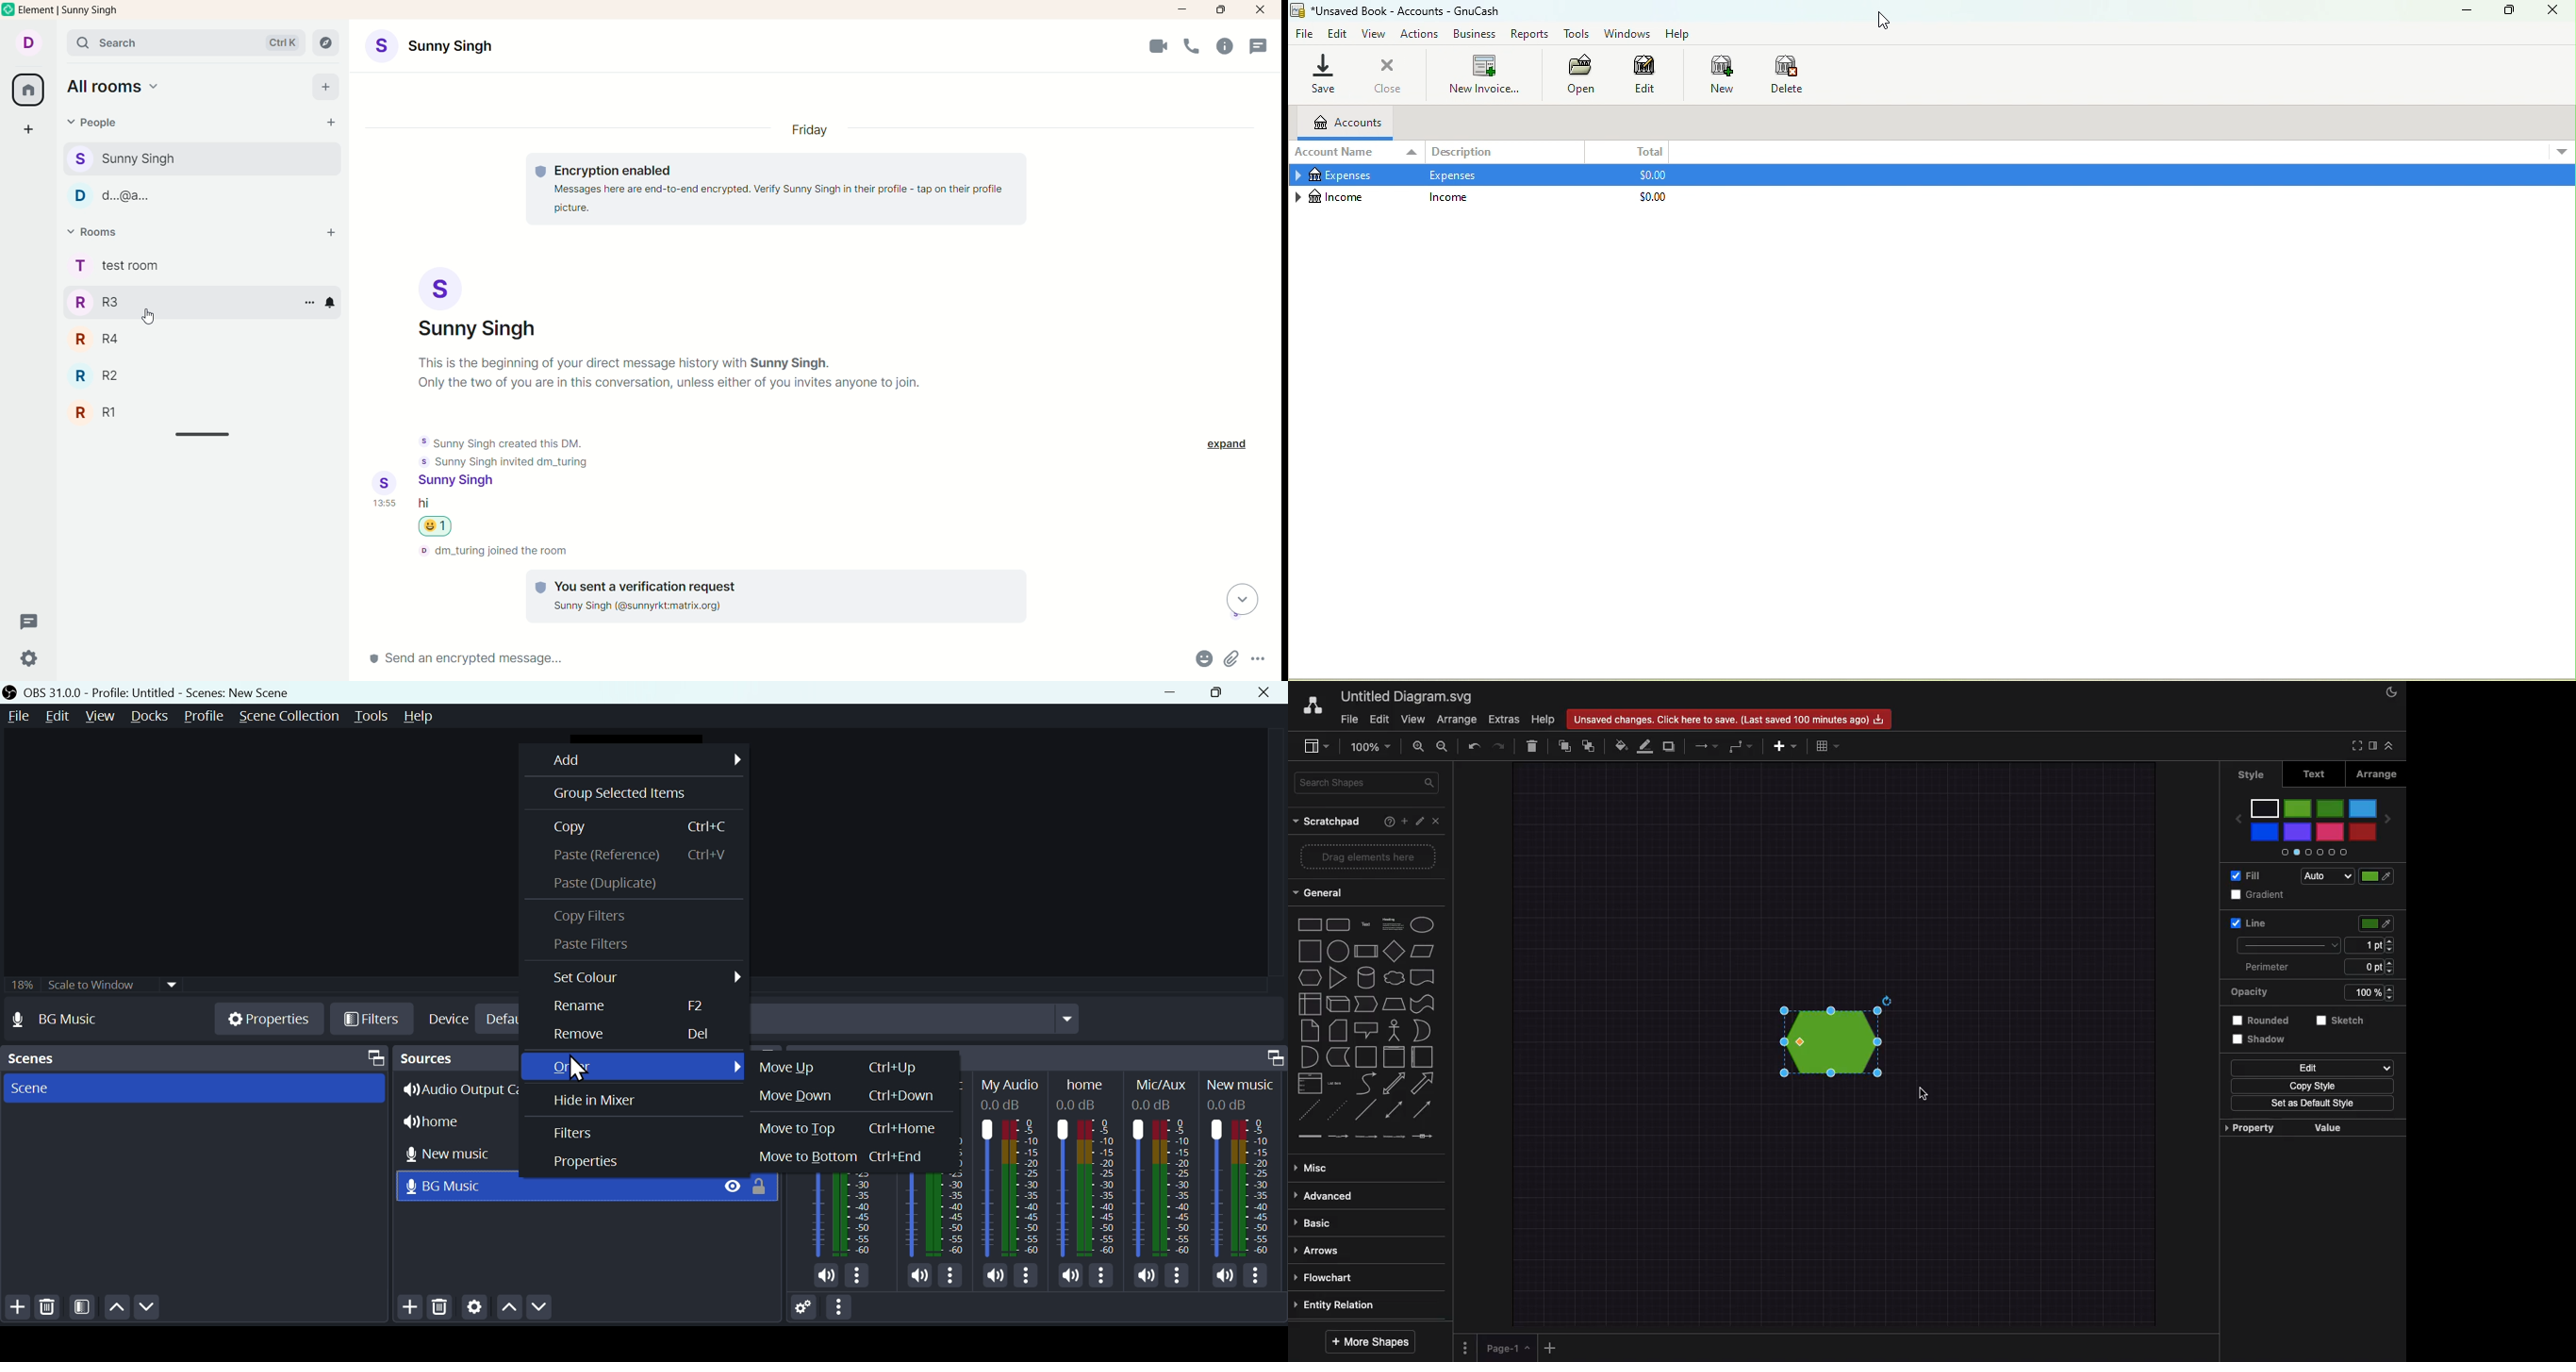 The height and width of the screenshot is (1372, 2576). What do you see at coordinates (2376, 774) in the screenshot?
I see `Arrange` at bounding box center [2376, 774].